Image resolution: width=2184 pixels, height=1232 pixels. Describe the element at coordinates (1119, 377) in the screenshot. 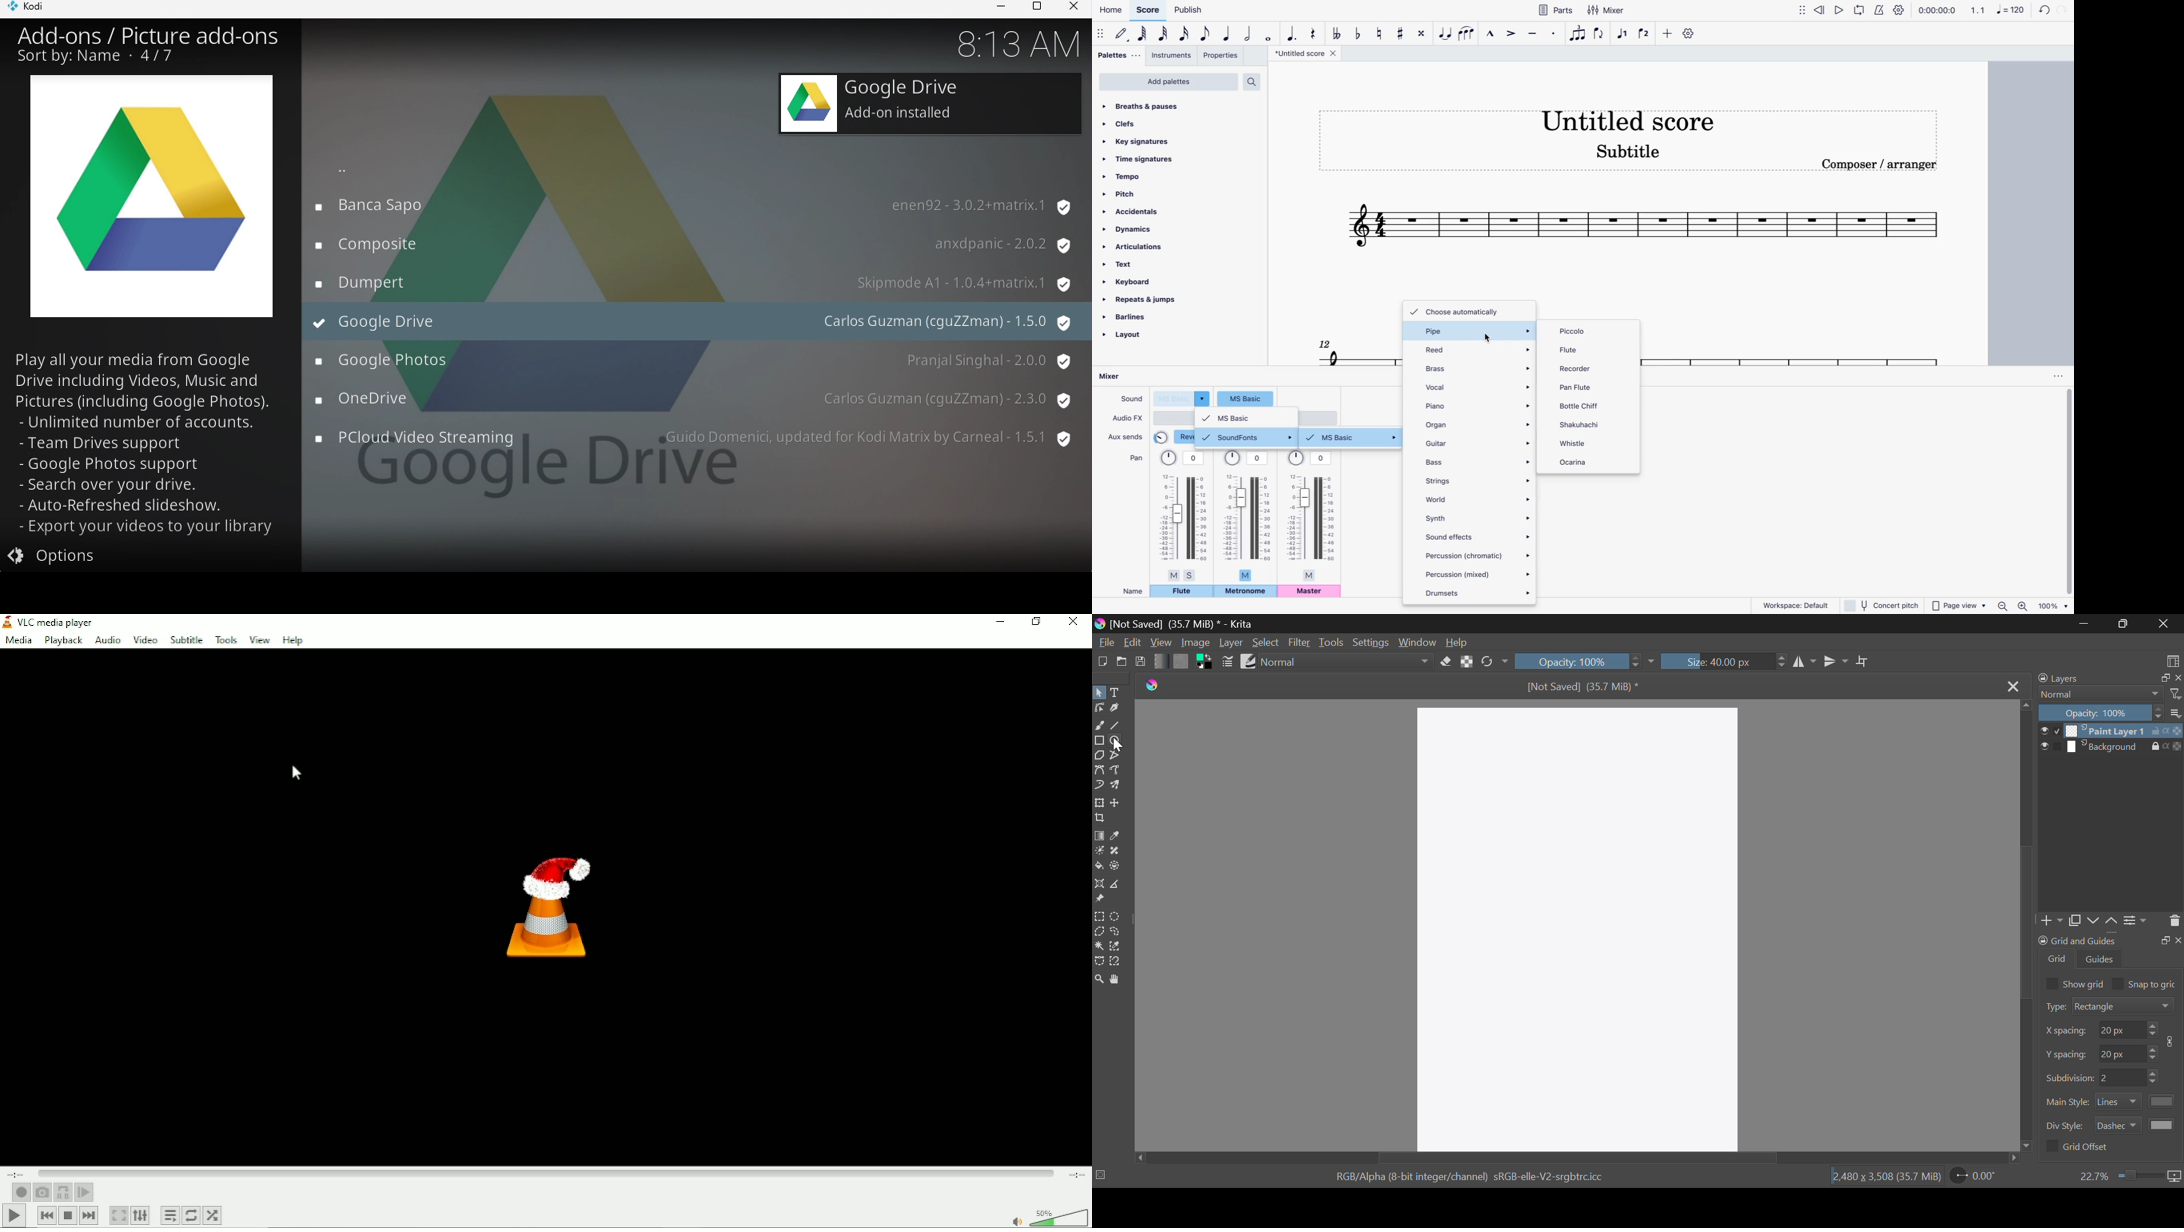

I see `mixer` at that location.